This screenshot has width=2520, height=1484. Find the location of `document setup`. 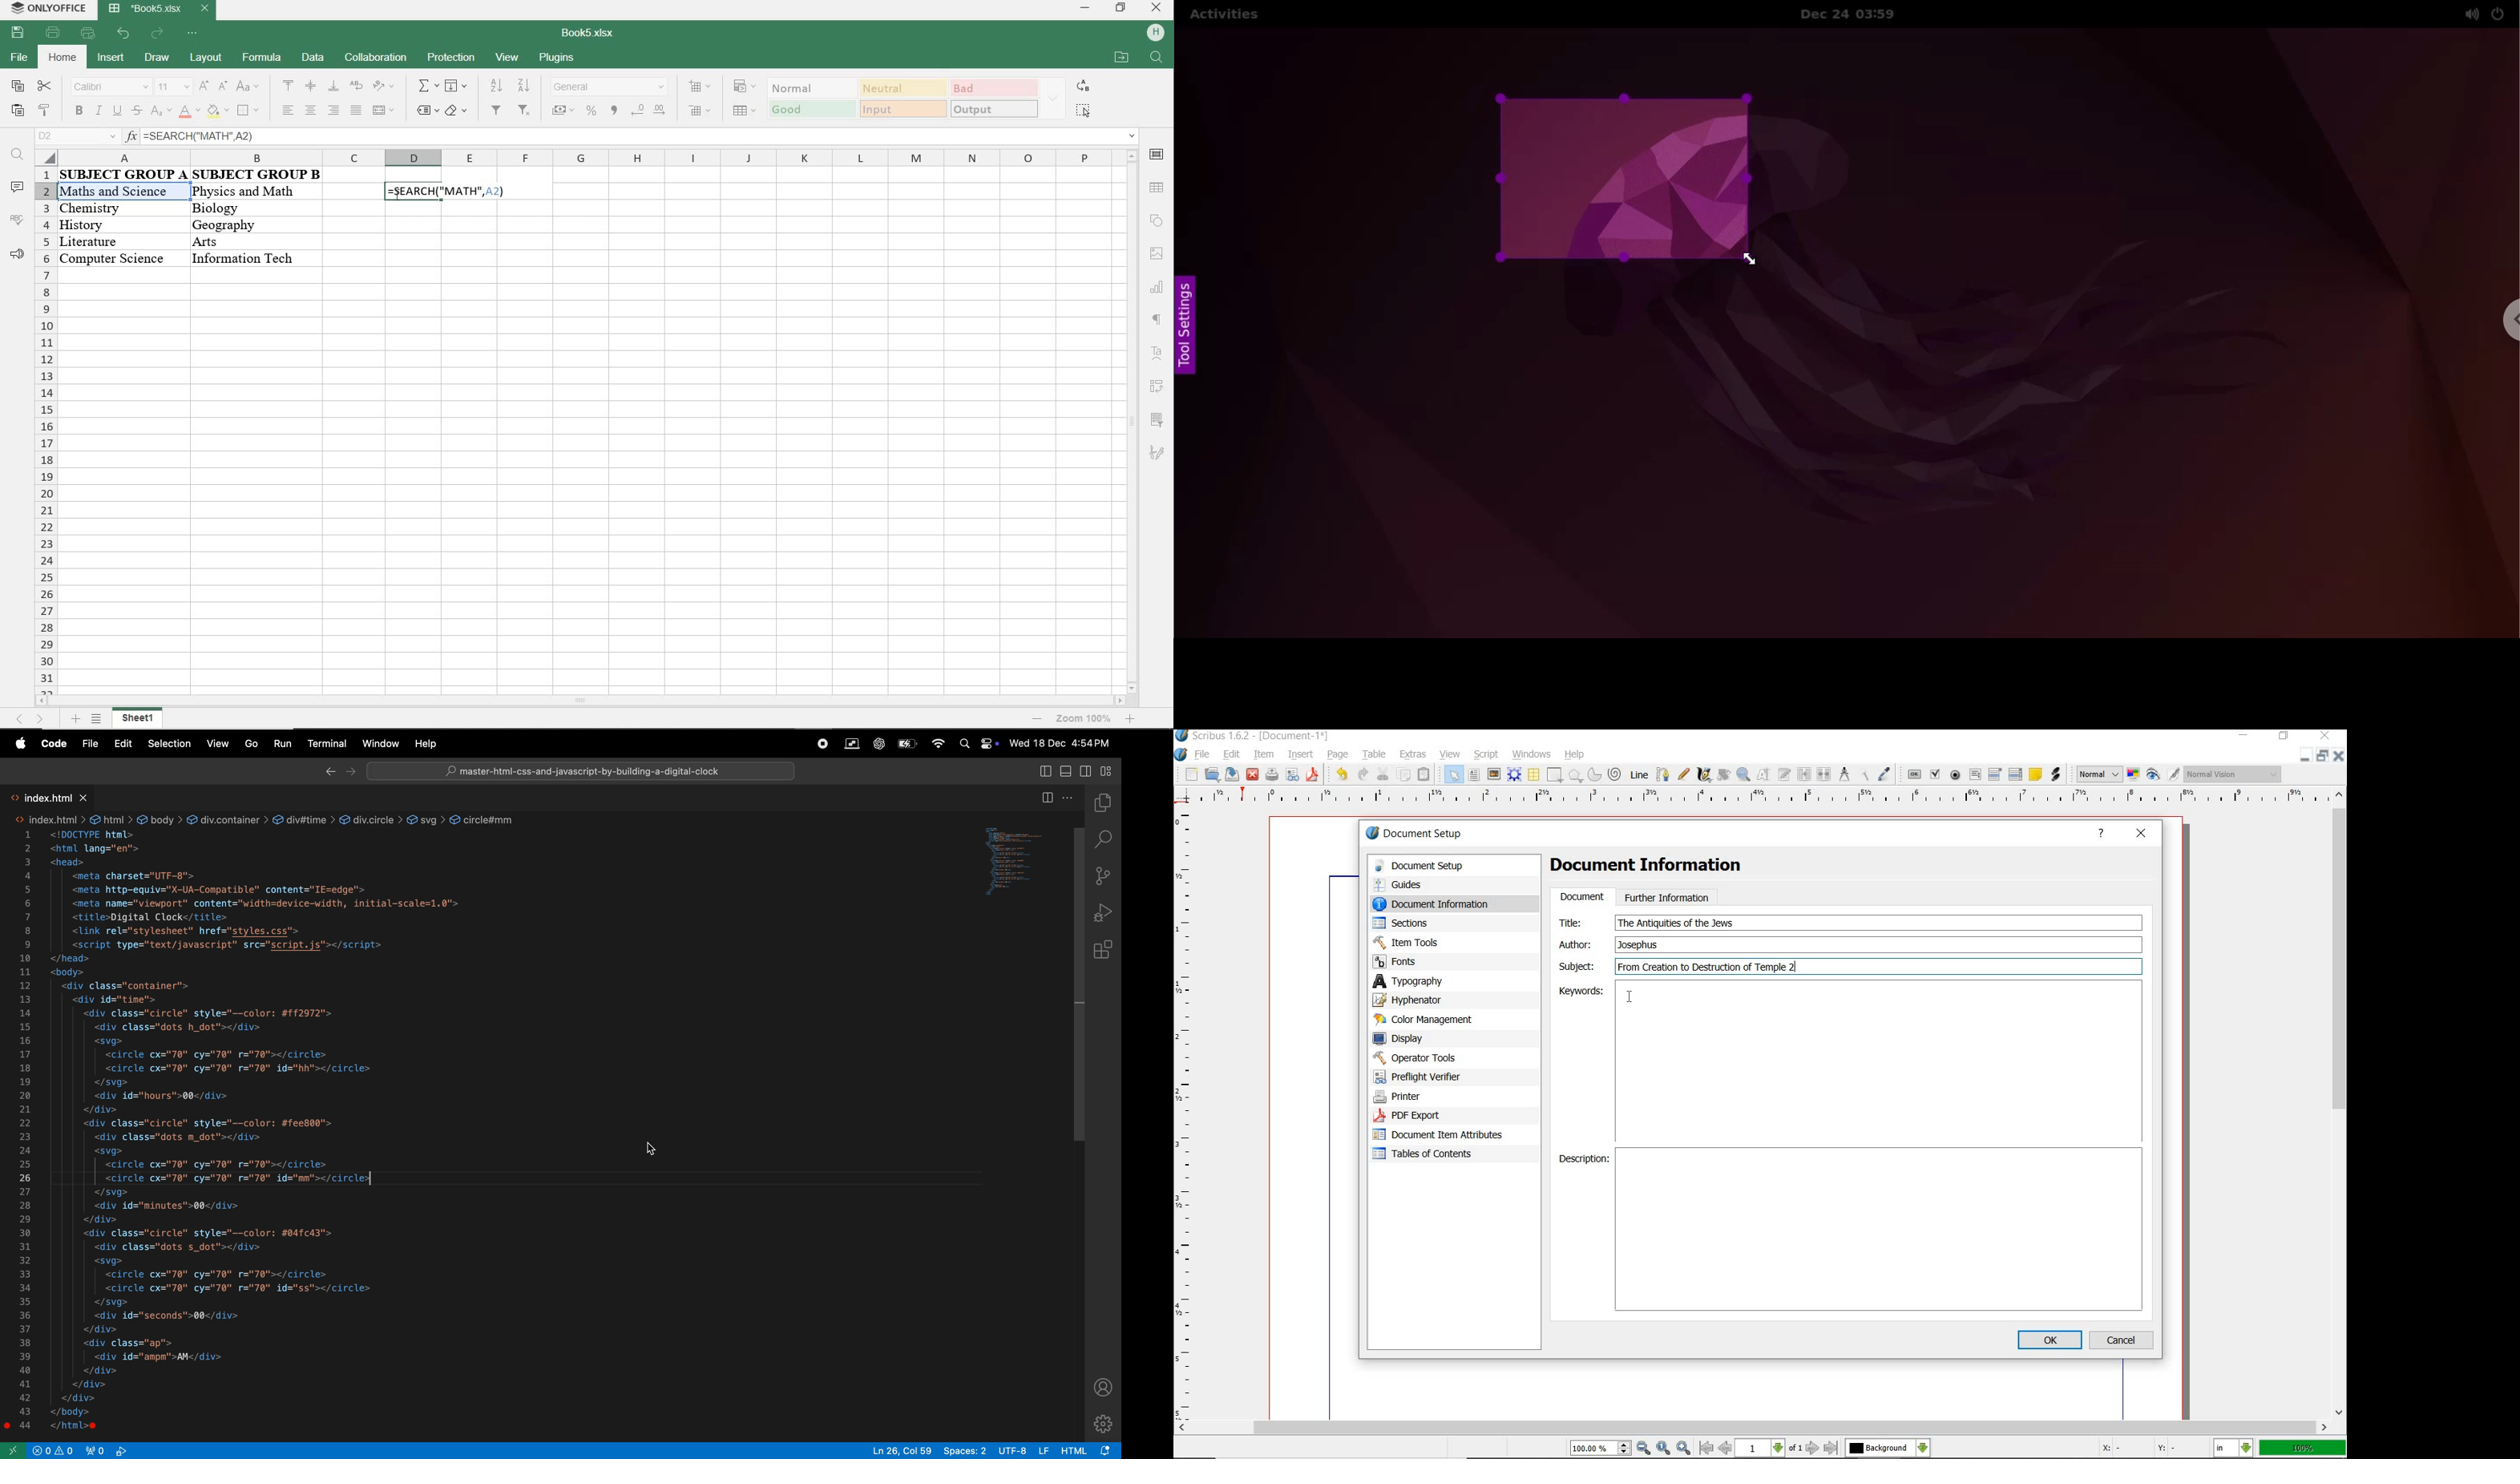

document setup is located at coordinates (1442, 866).